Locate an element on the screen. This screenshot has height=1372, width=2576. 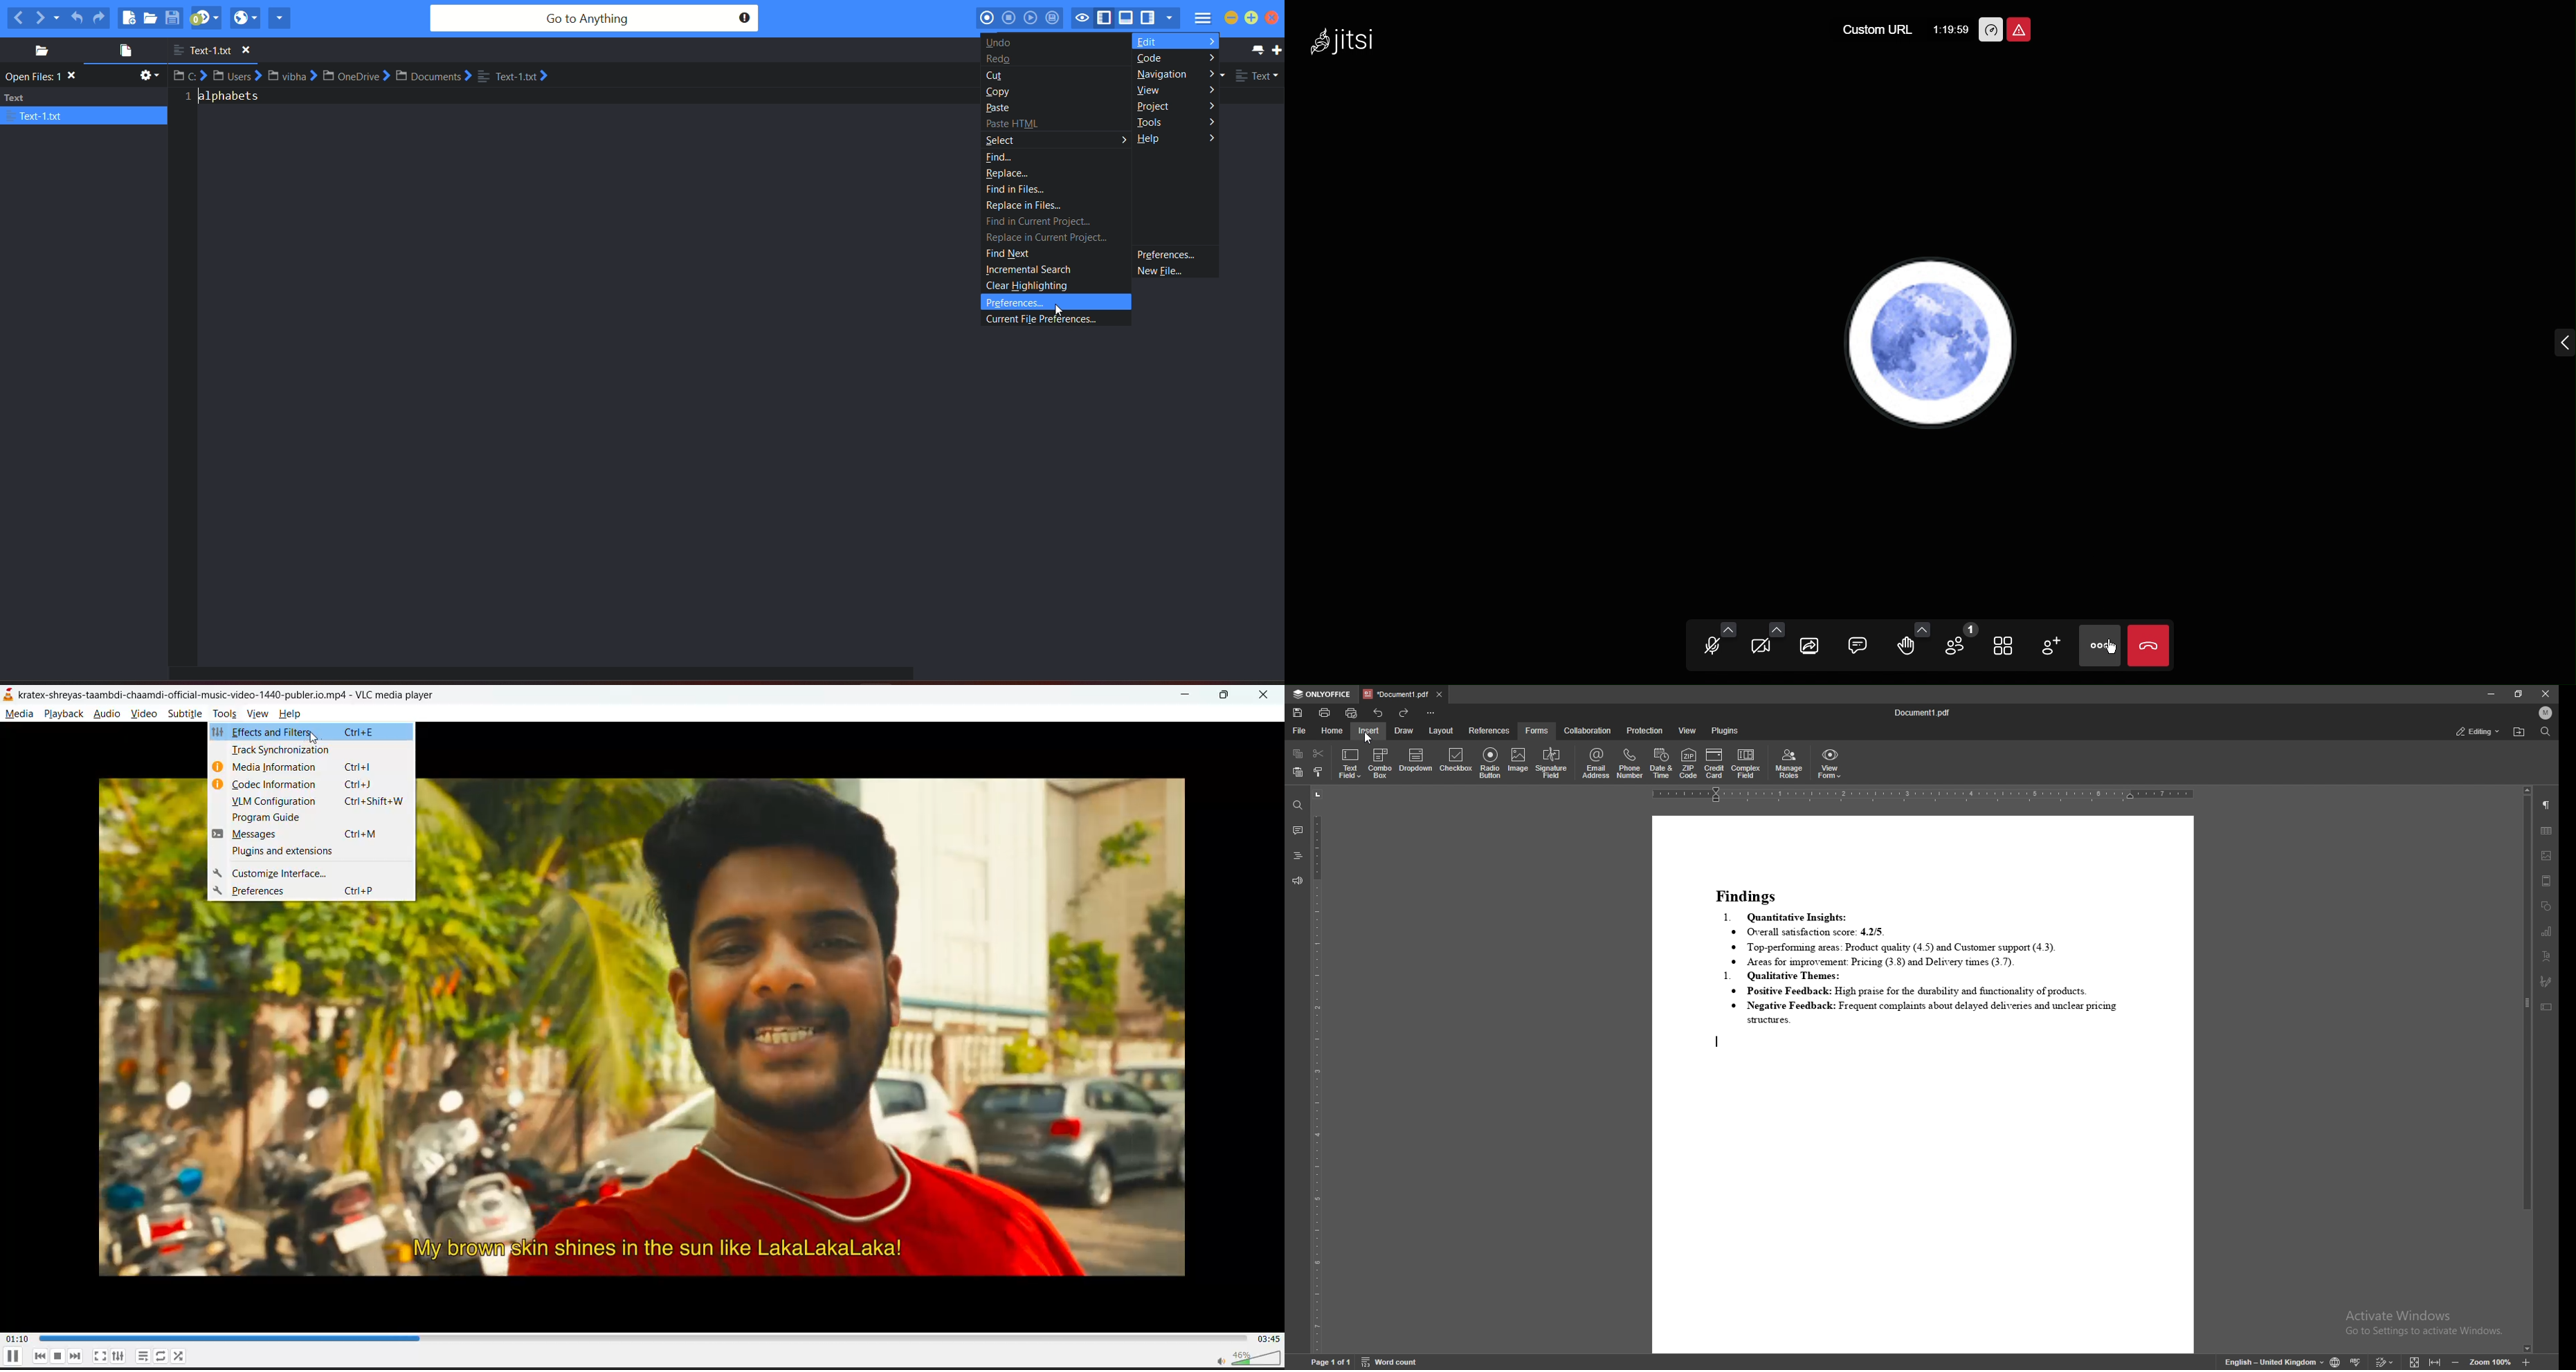
play last macro is located at coordinates (1031, 18).